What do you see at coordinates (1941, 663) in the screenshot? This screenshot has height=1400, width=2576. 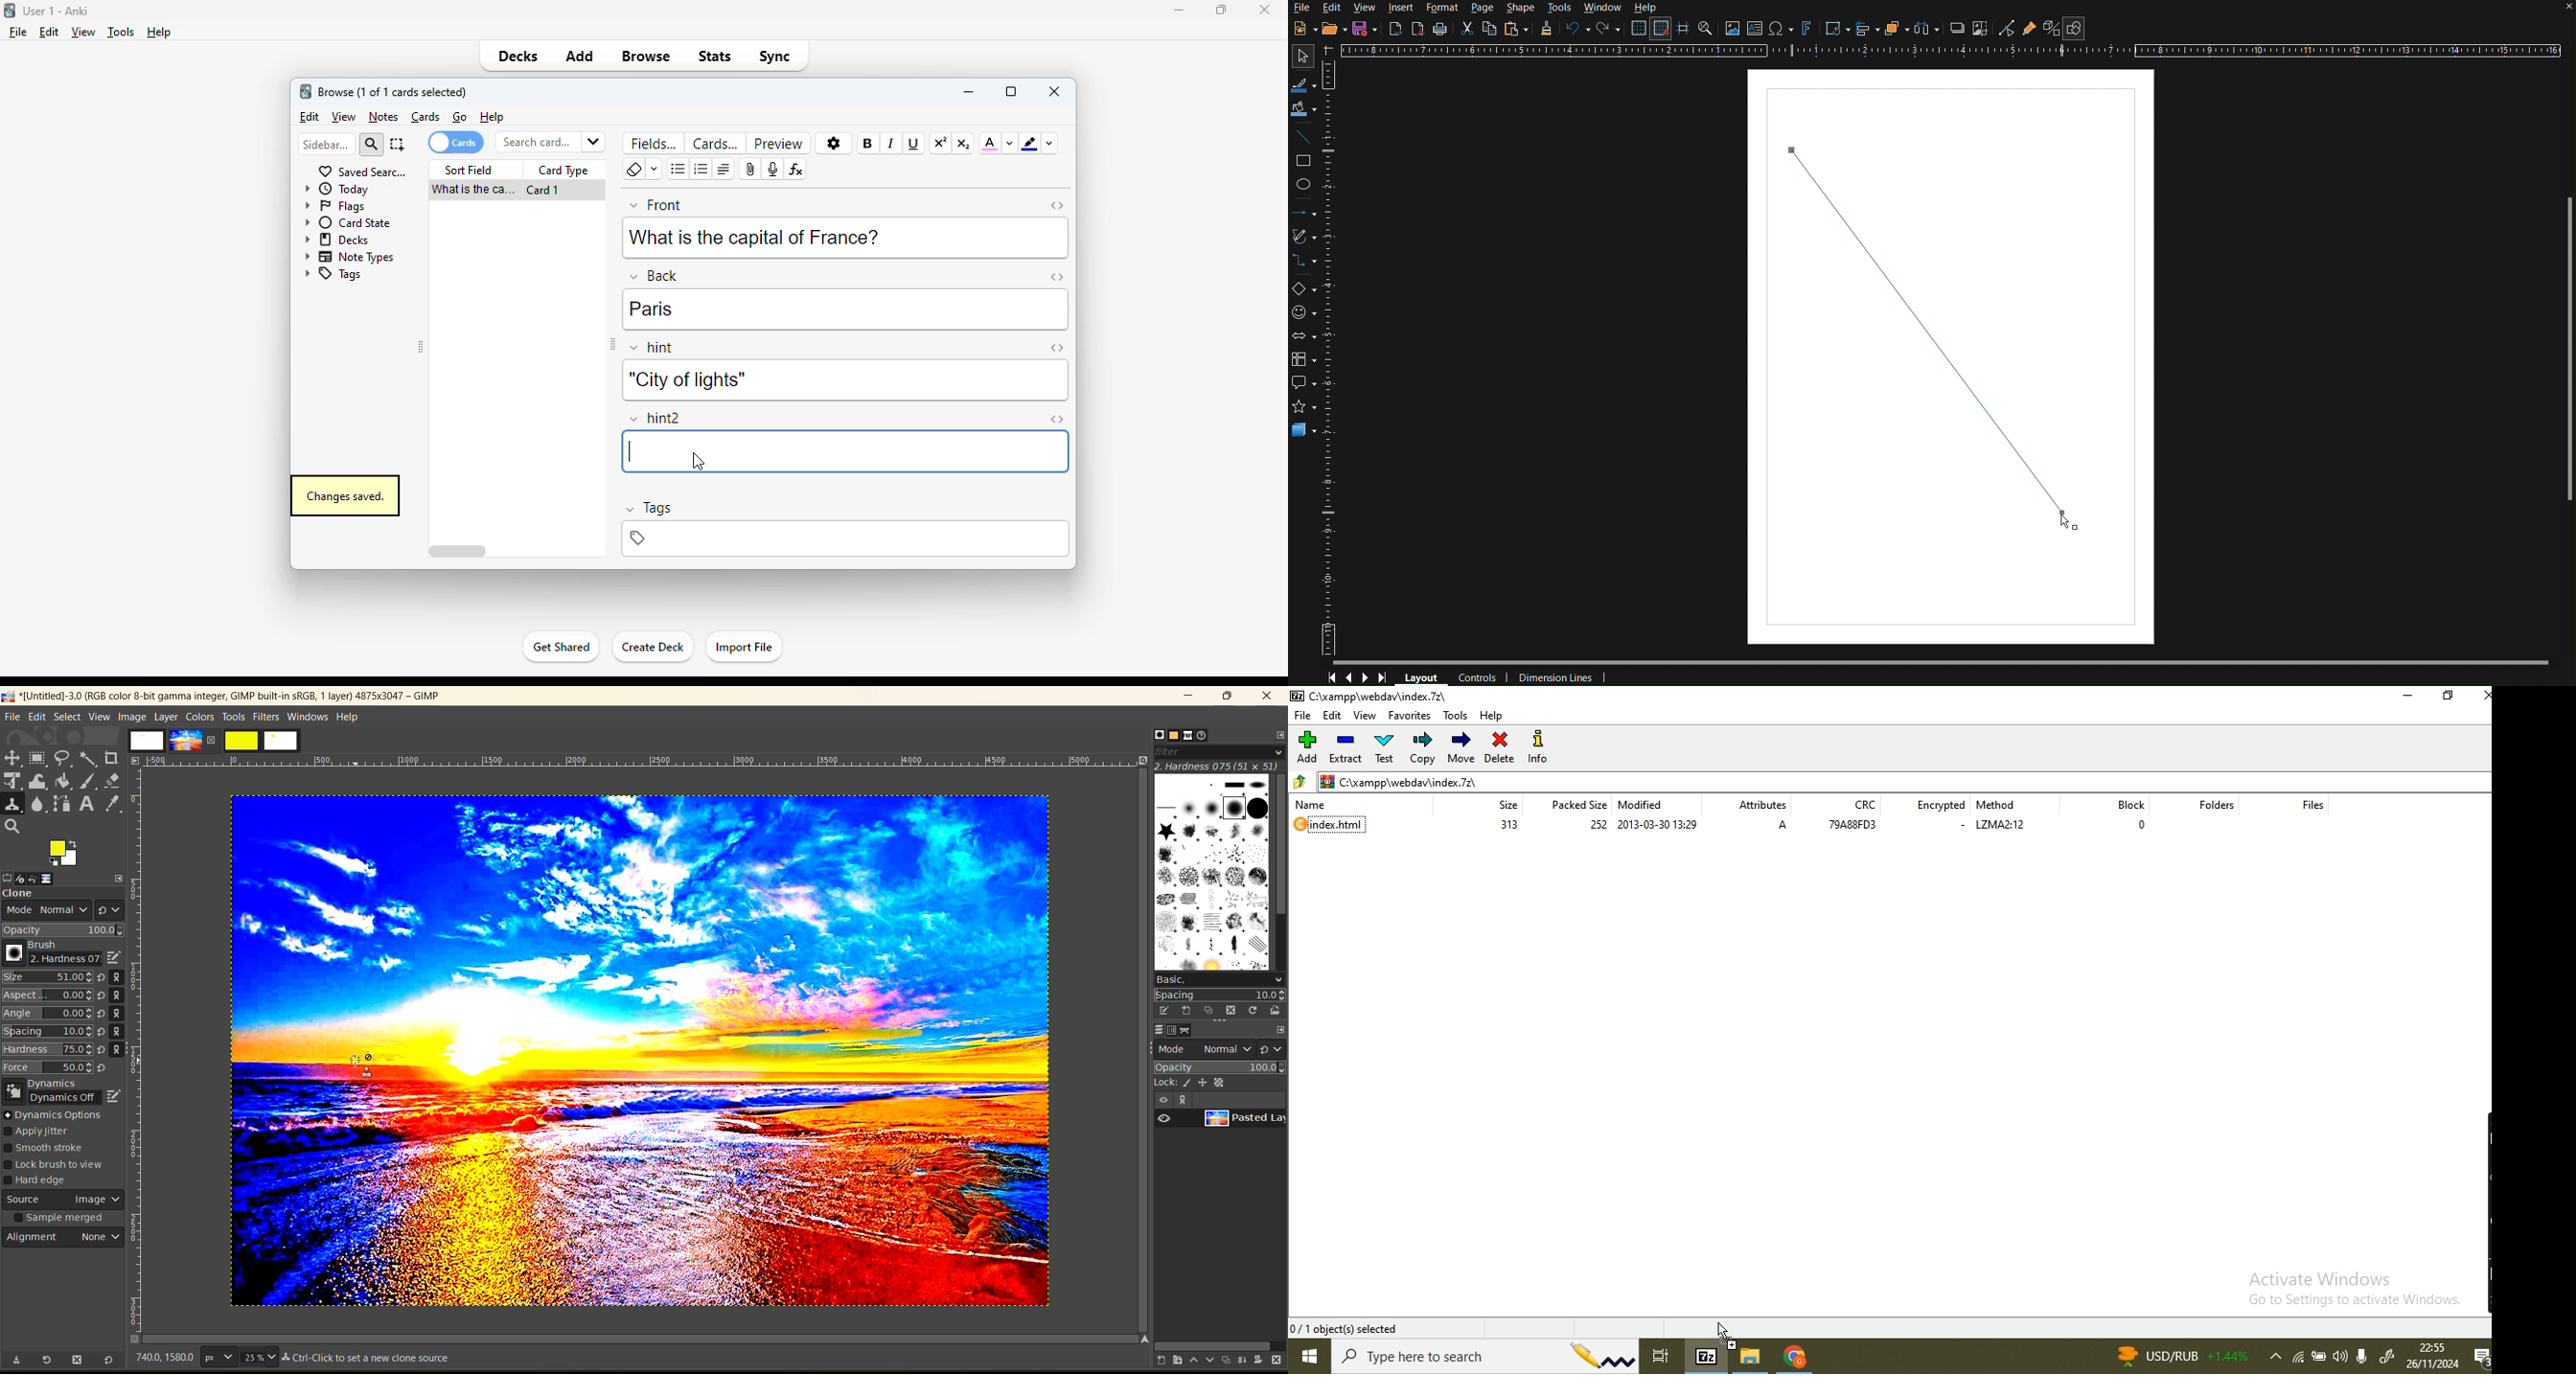 I see `Scrollbar` at bounding box center [1941, 663].